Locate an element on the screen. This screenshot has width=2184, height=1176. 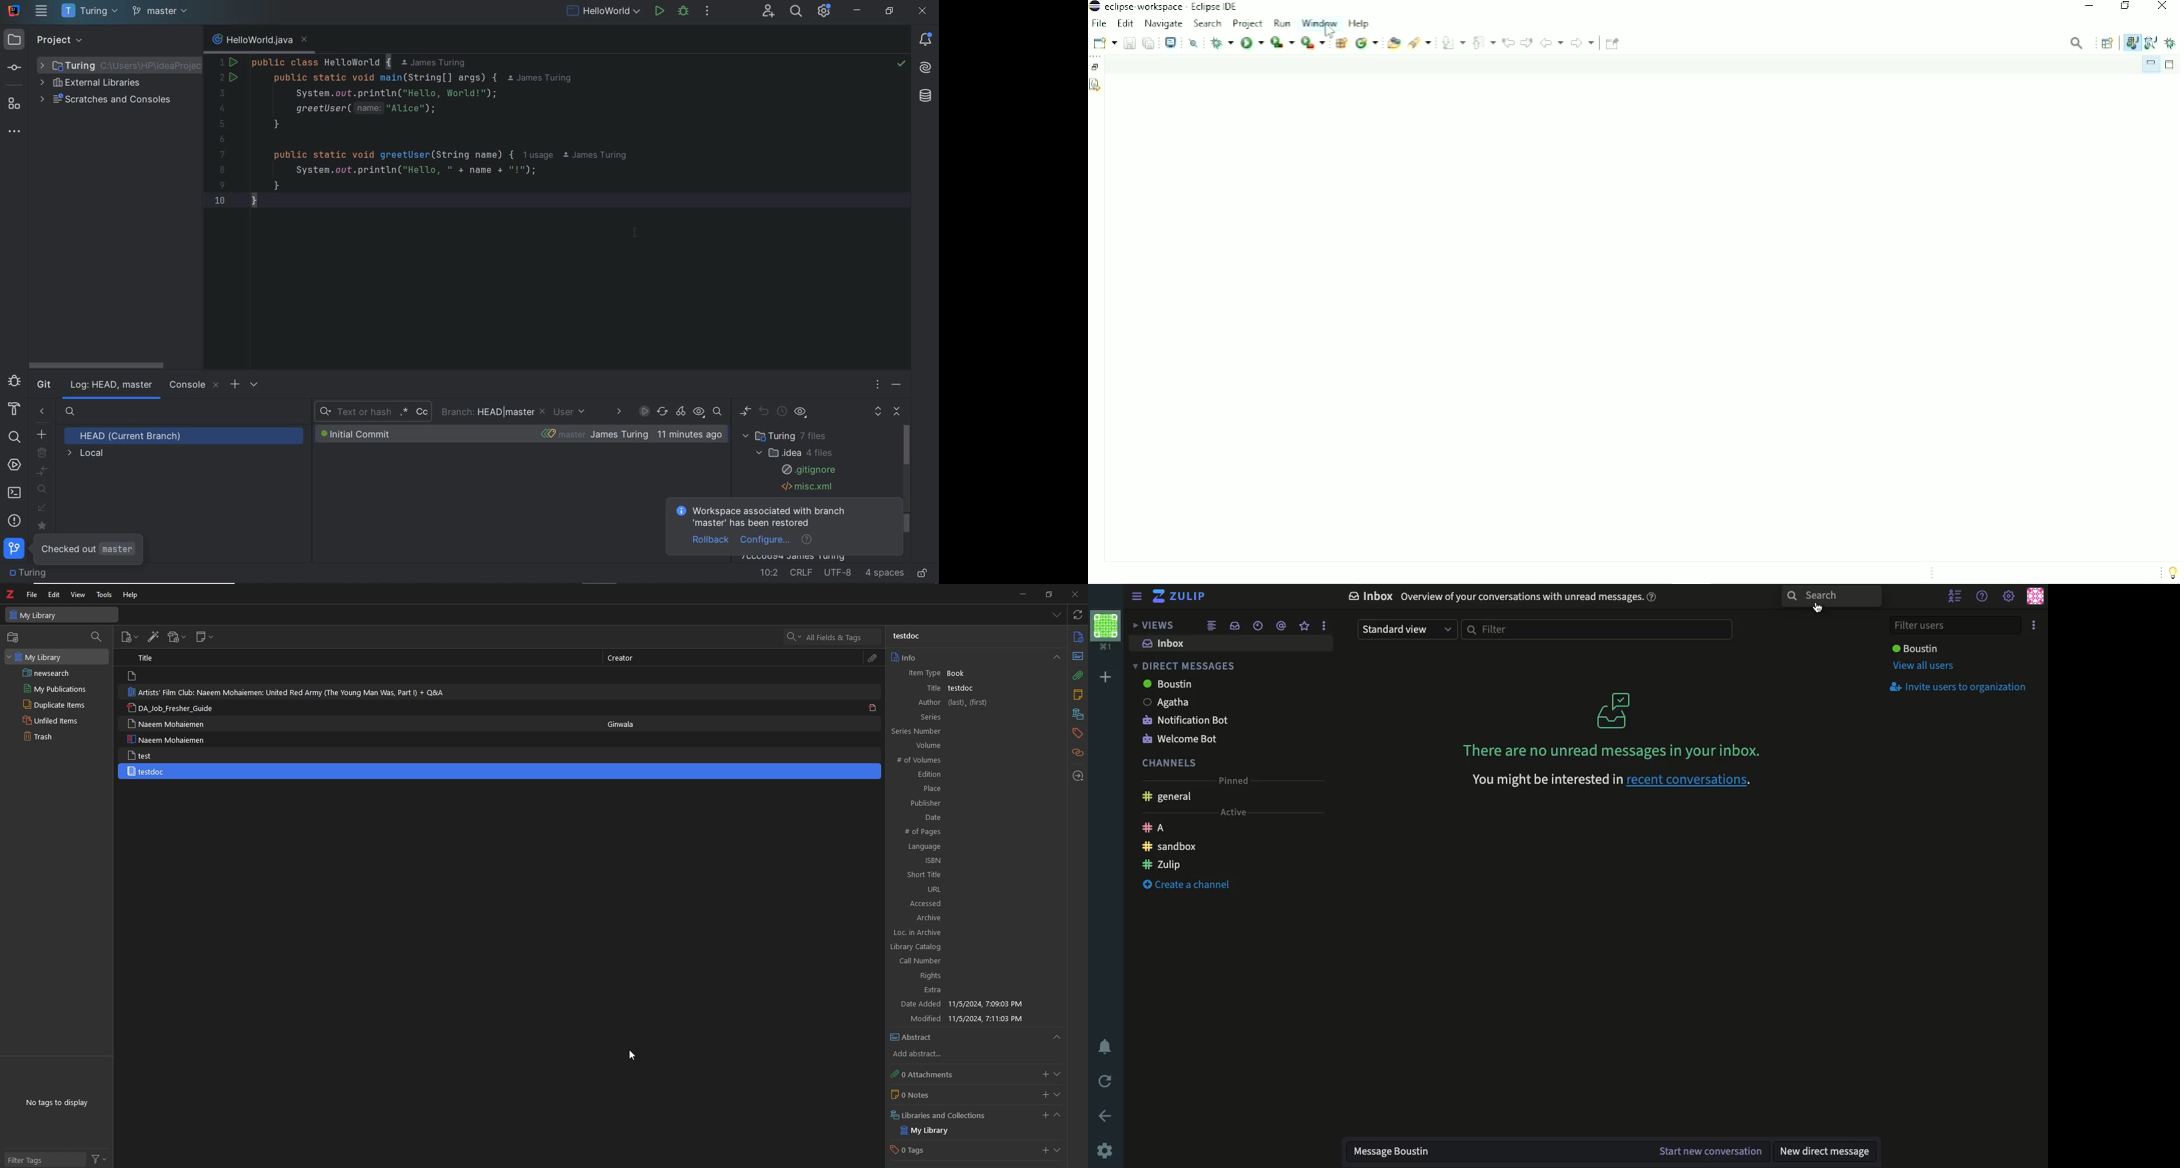
recent conversations is located at coordinates (1689, 781).